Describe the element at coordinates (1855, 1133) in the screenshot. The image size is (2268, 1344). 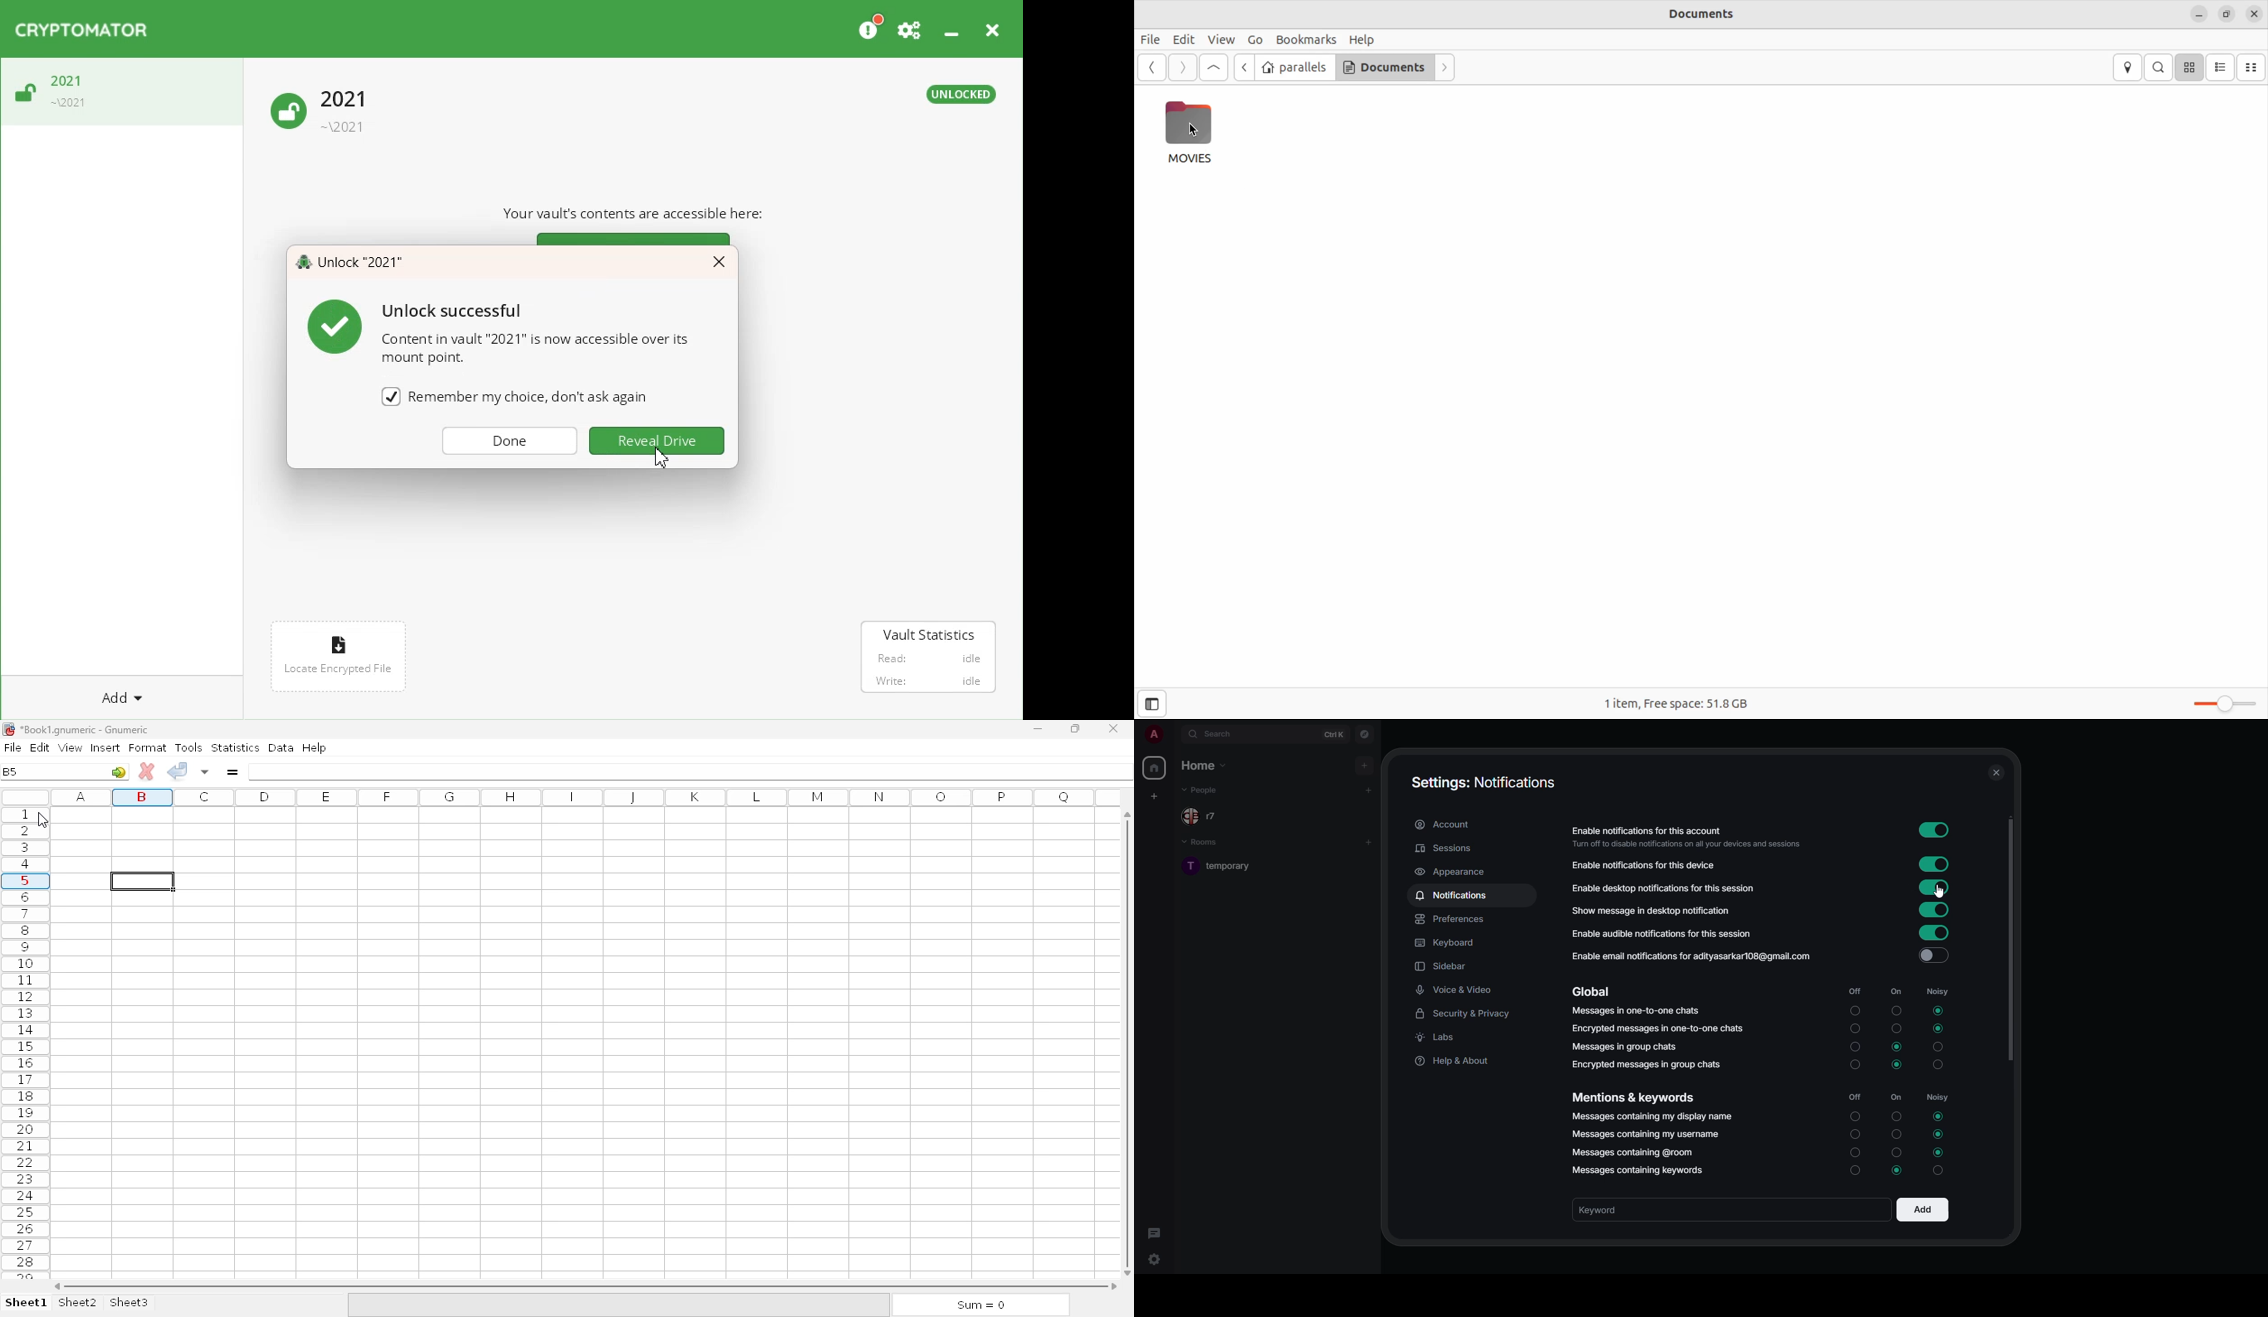
I see `Off Unselected` at that location.